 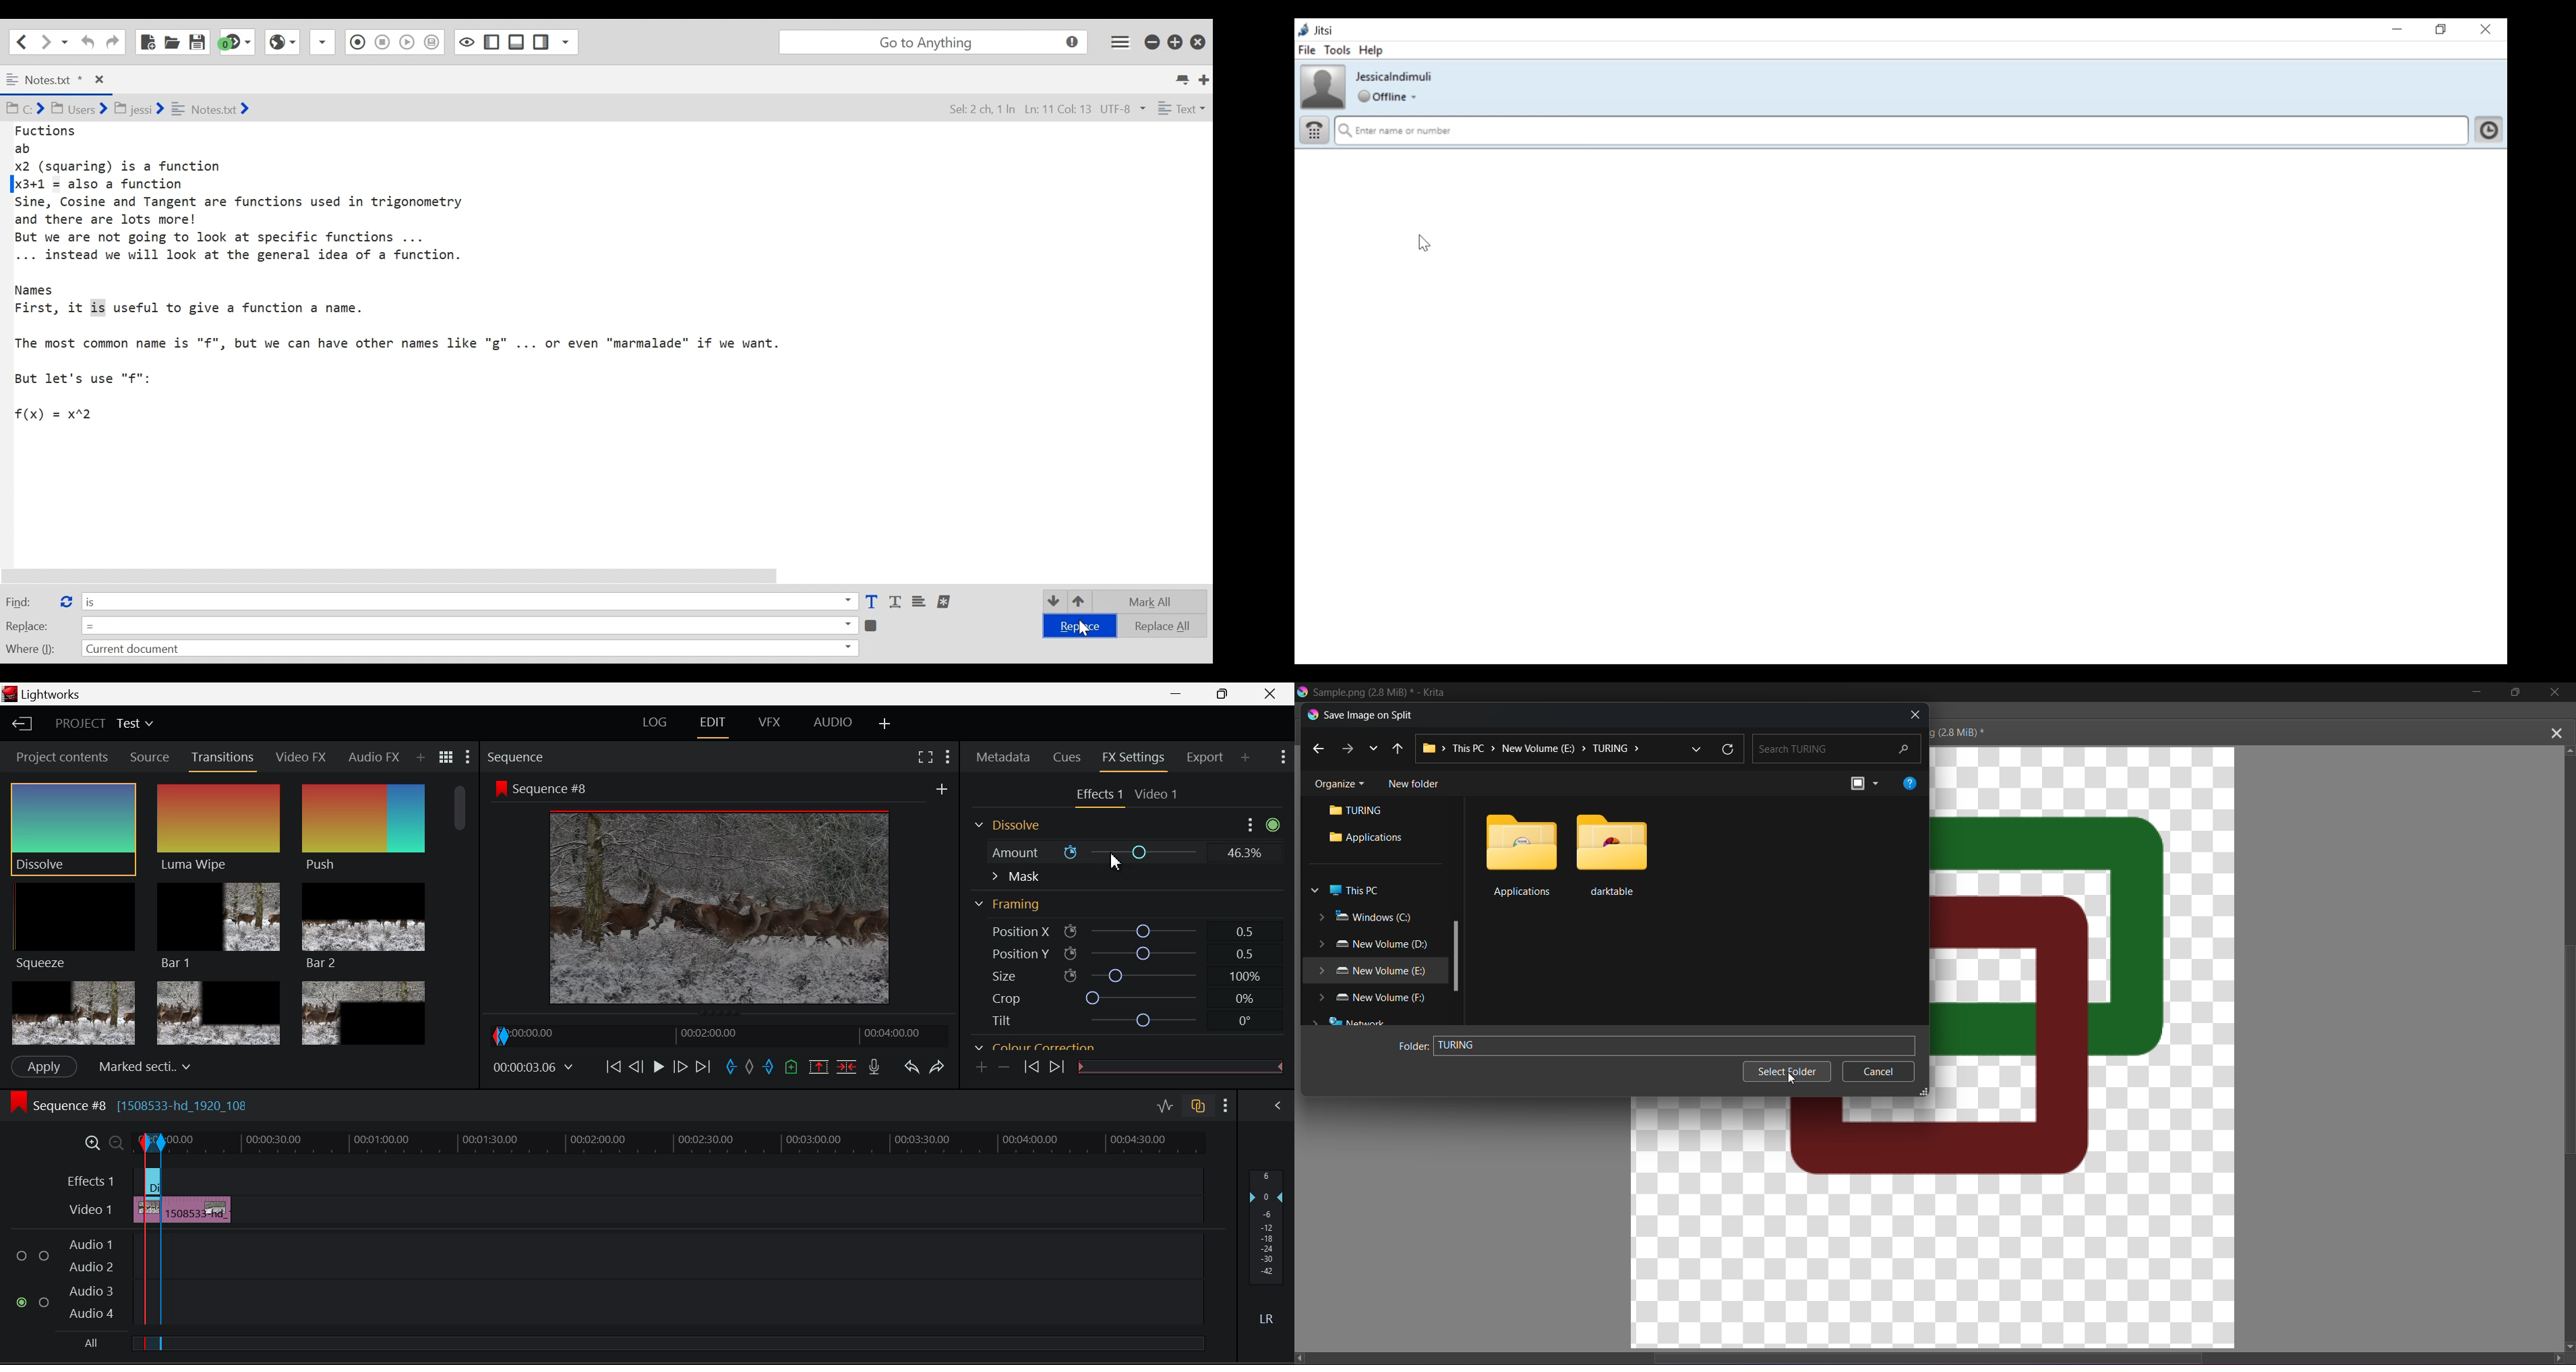 What do you see at coordinates (2568, 1346) in the screenshot?
I see `Scroll Down` at bounding box center [2568, 1346].